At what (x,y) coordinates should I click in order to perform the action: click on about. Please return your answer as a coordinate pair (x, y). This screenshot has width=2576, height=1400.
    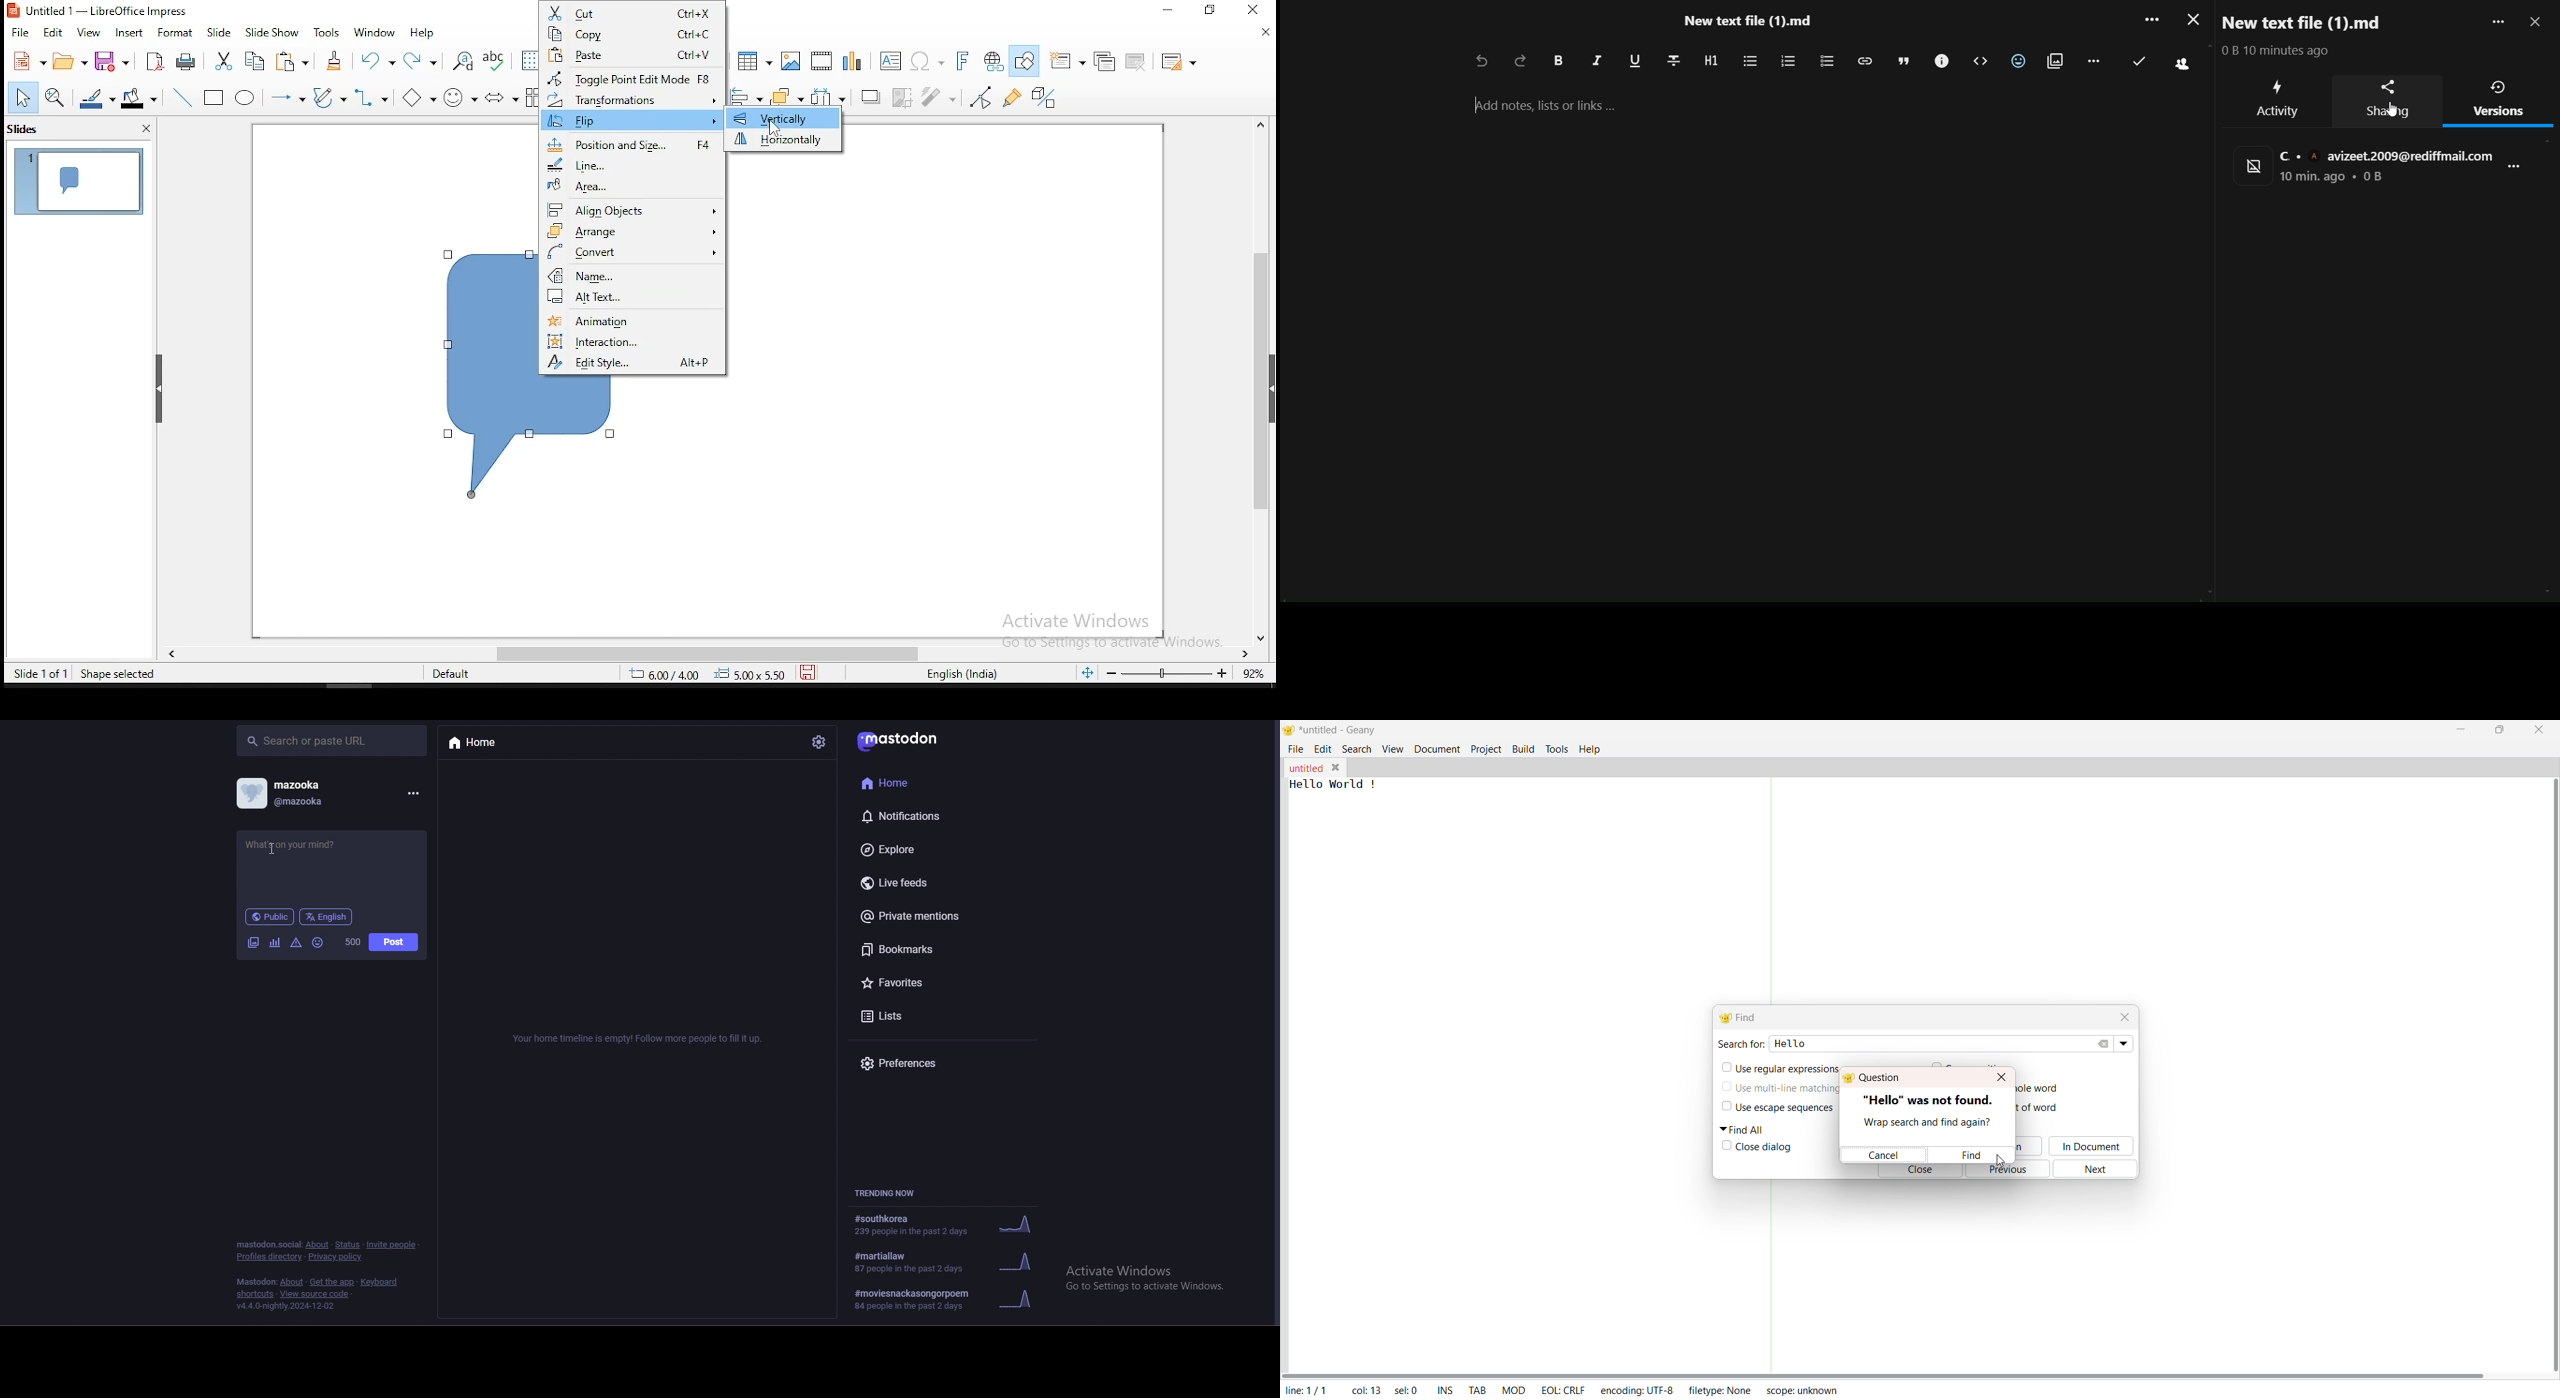
    Looking at the image, I should click on (291, 1283).